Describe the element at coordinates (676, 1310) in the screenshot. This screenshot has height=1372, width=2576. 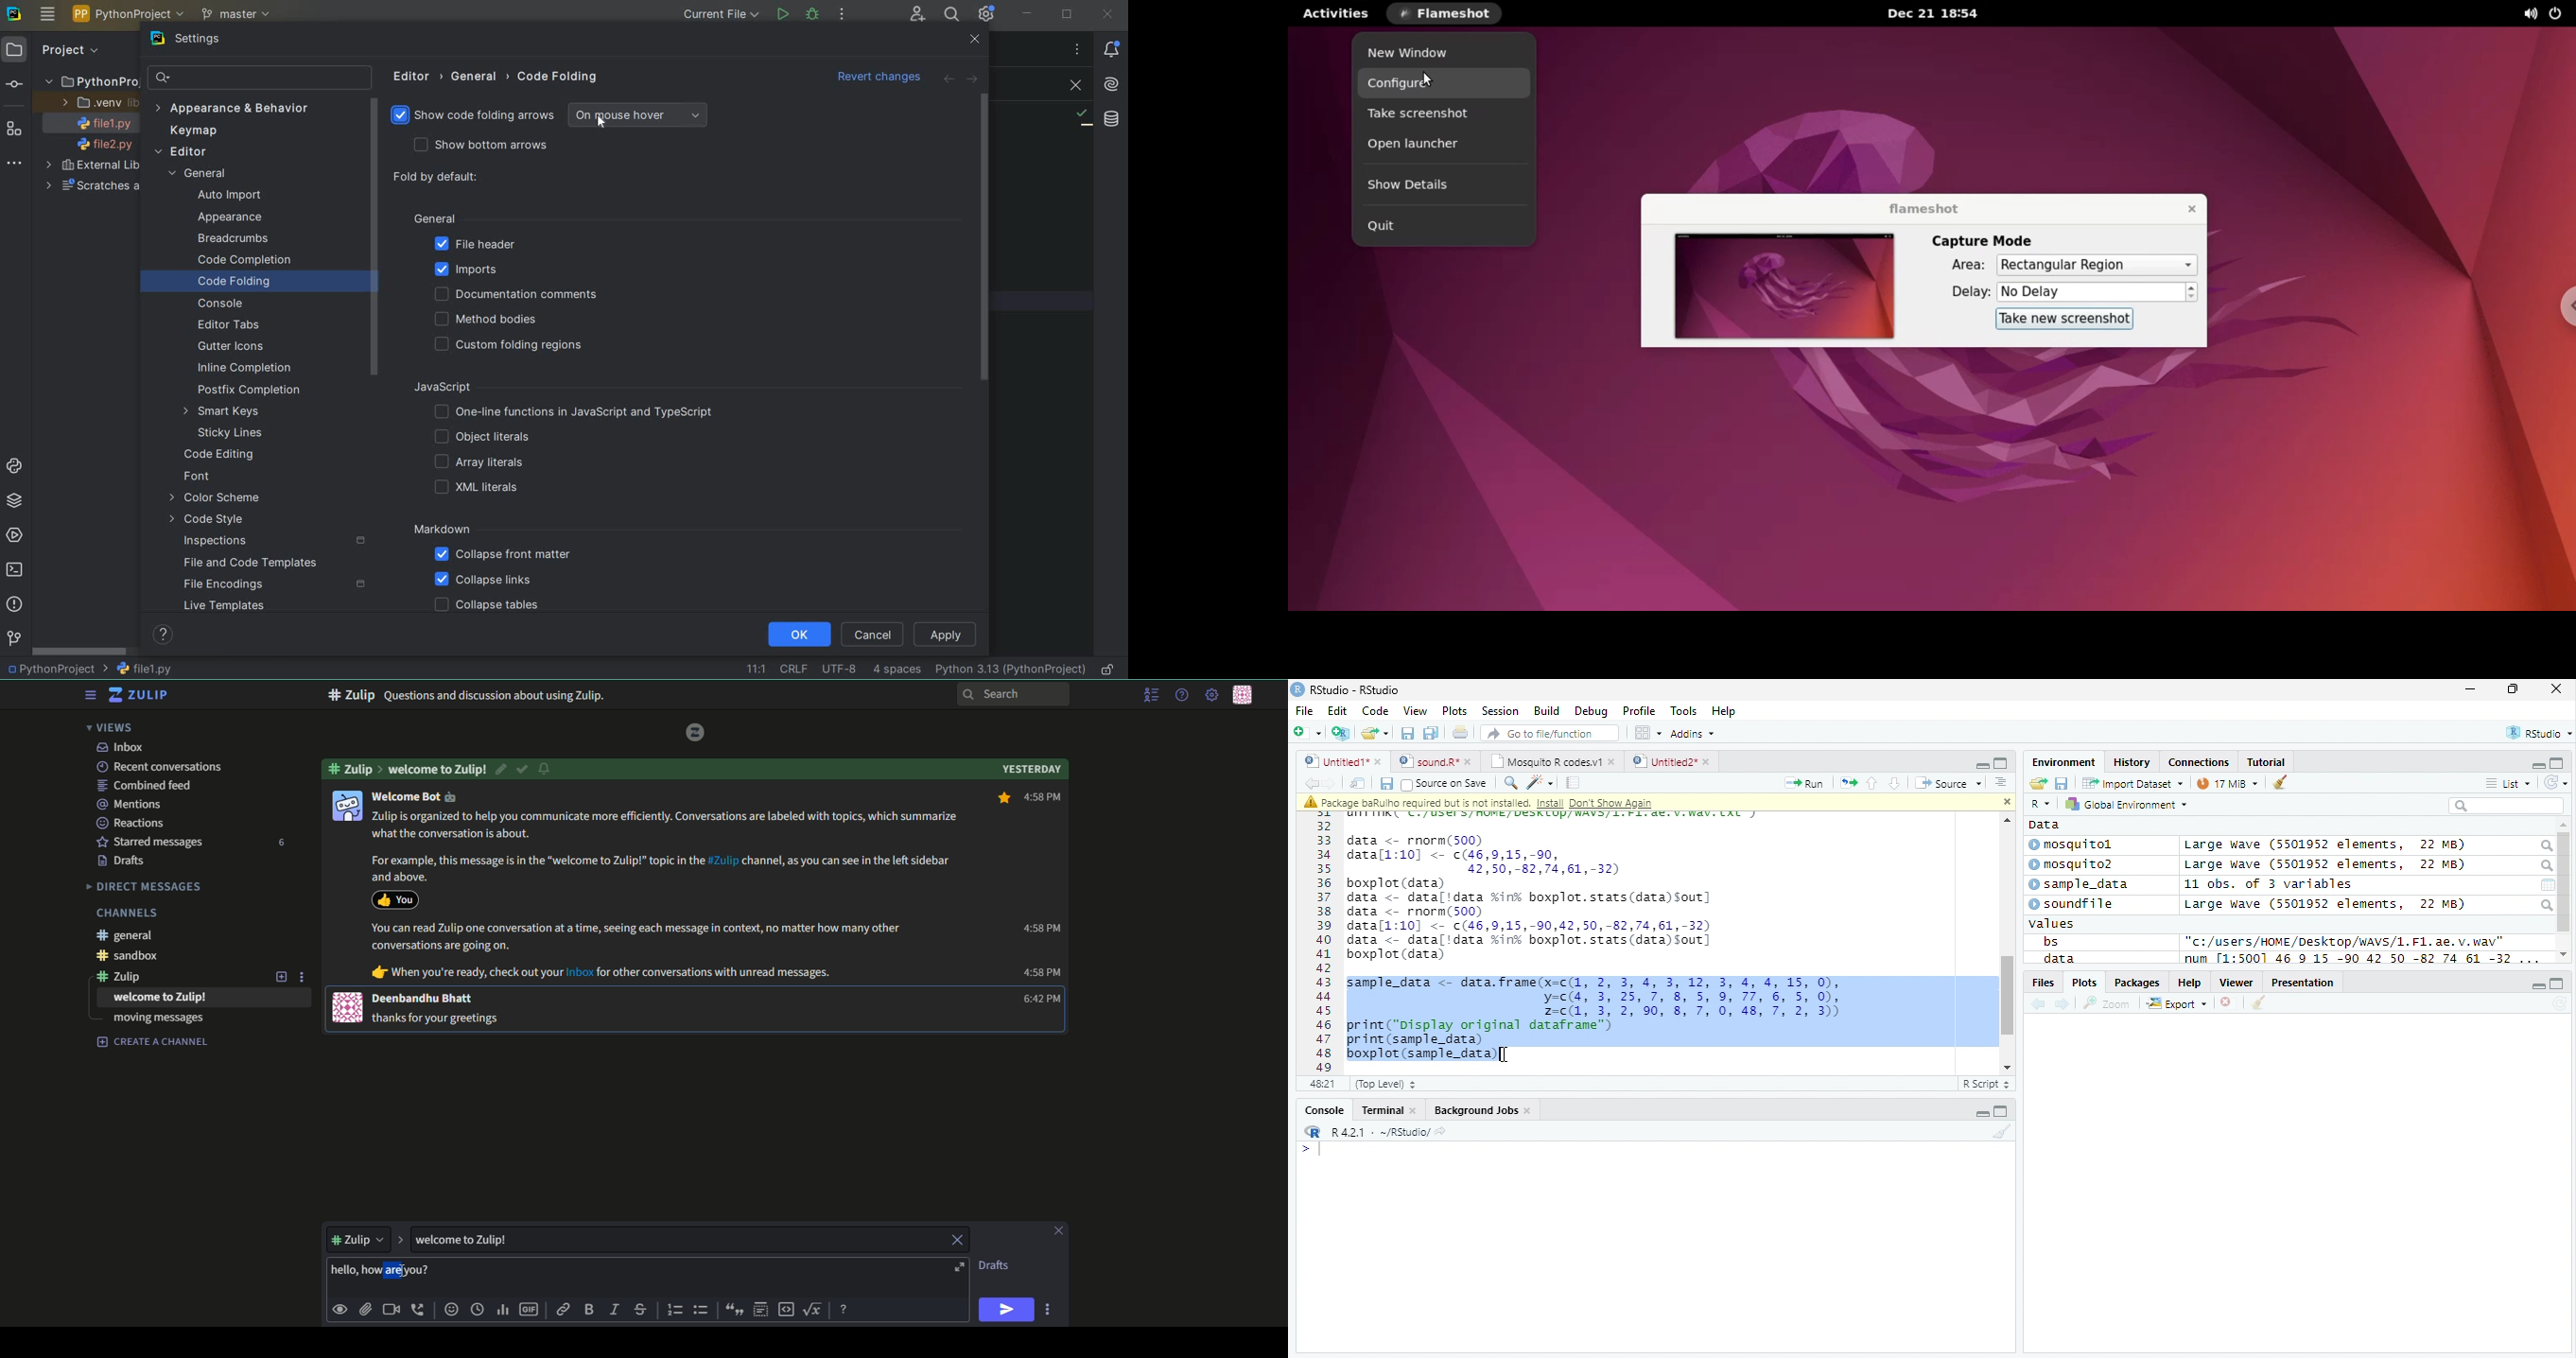
I see `numbered list` at that location.